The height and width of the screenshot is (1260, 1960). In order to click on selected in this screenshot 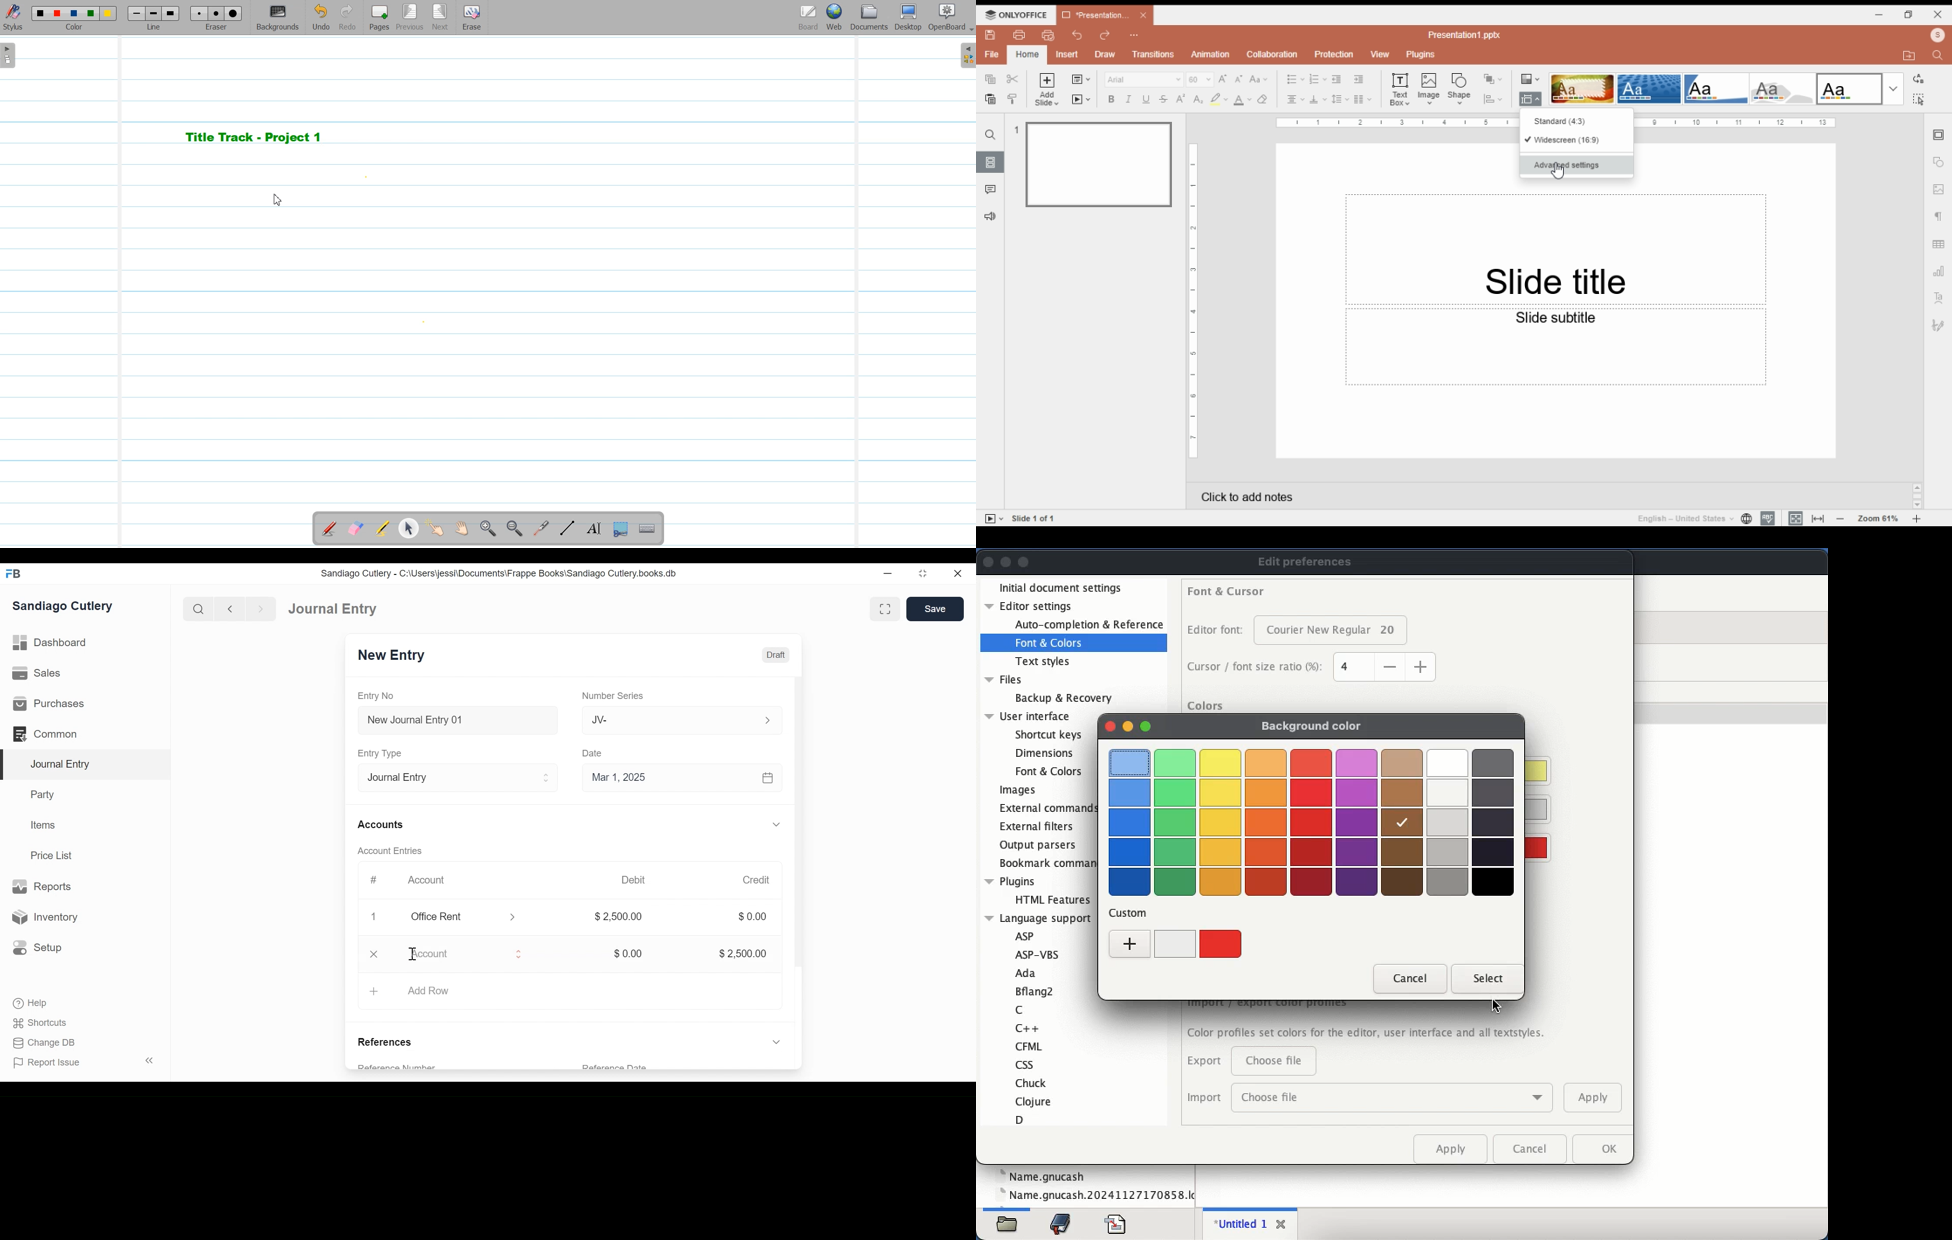, I will do `click(1407, 821)`.